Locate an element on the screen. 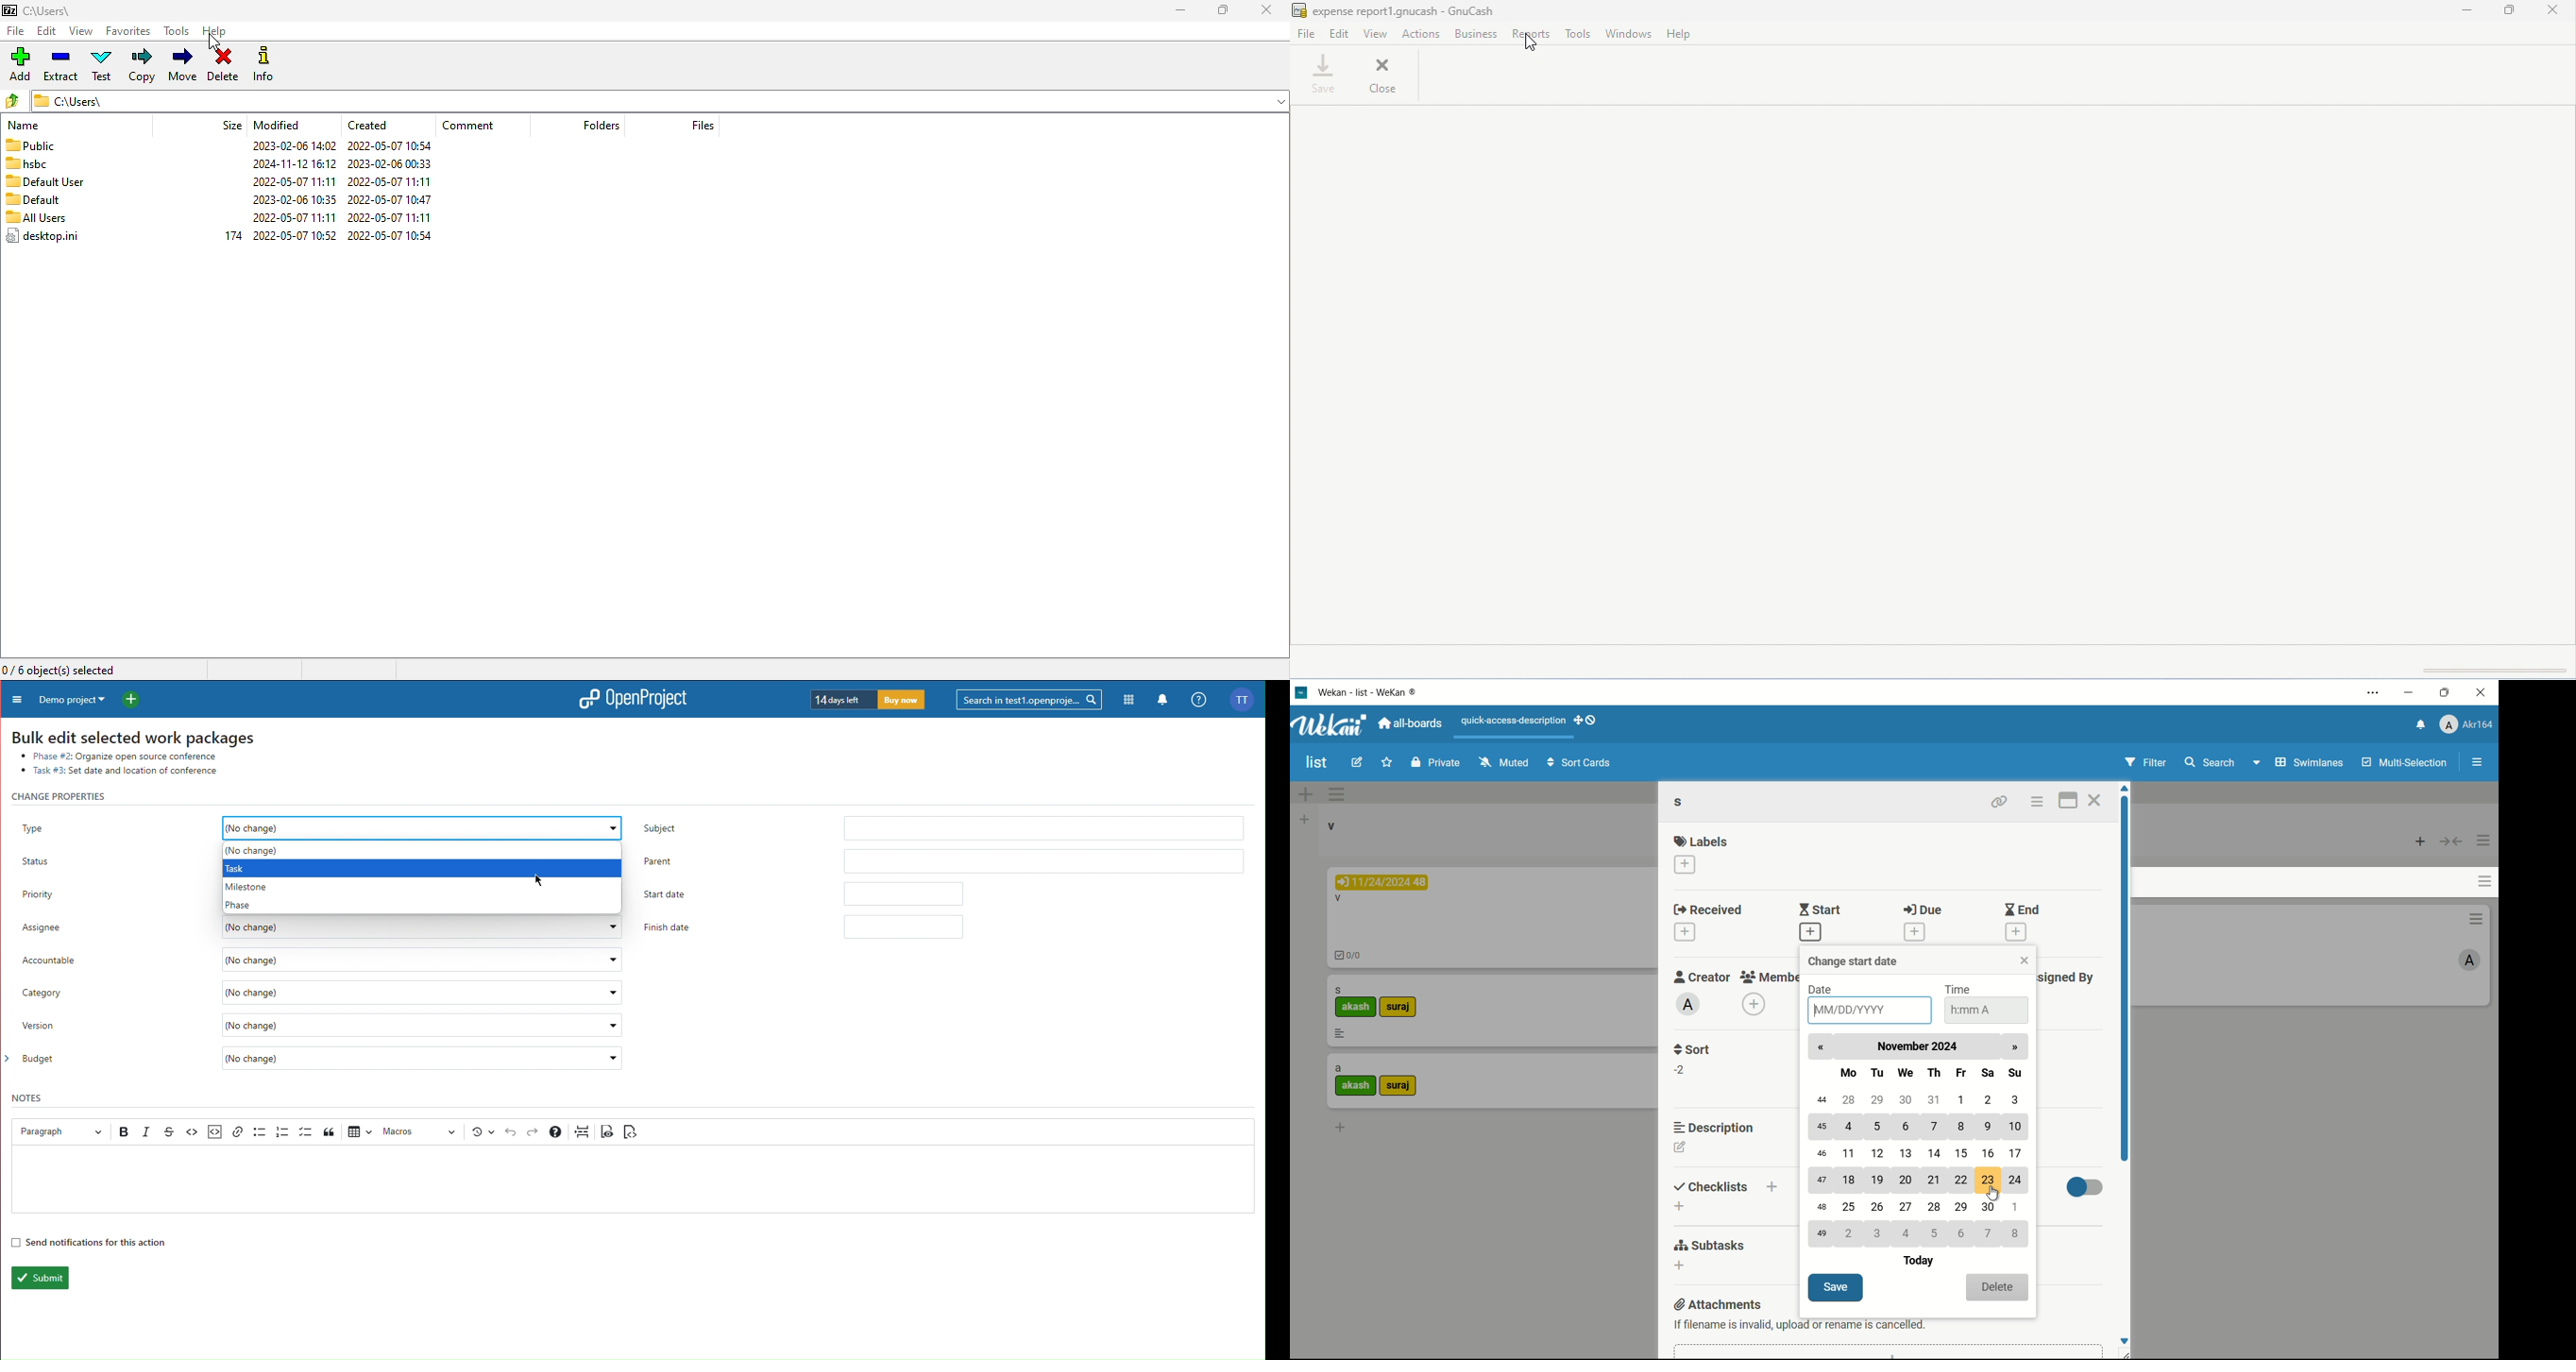 Image resolution: width=2576 pixels, height=1372 pixels. Subject is located at coordinates (941, 825).